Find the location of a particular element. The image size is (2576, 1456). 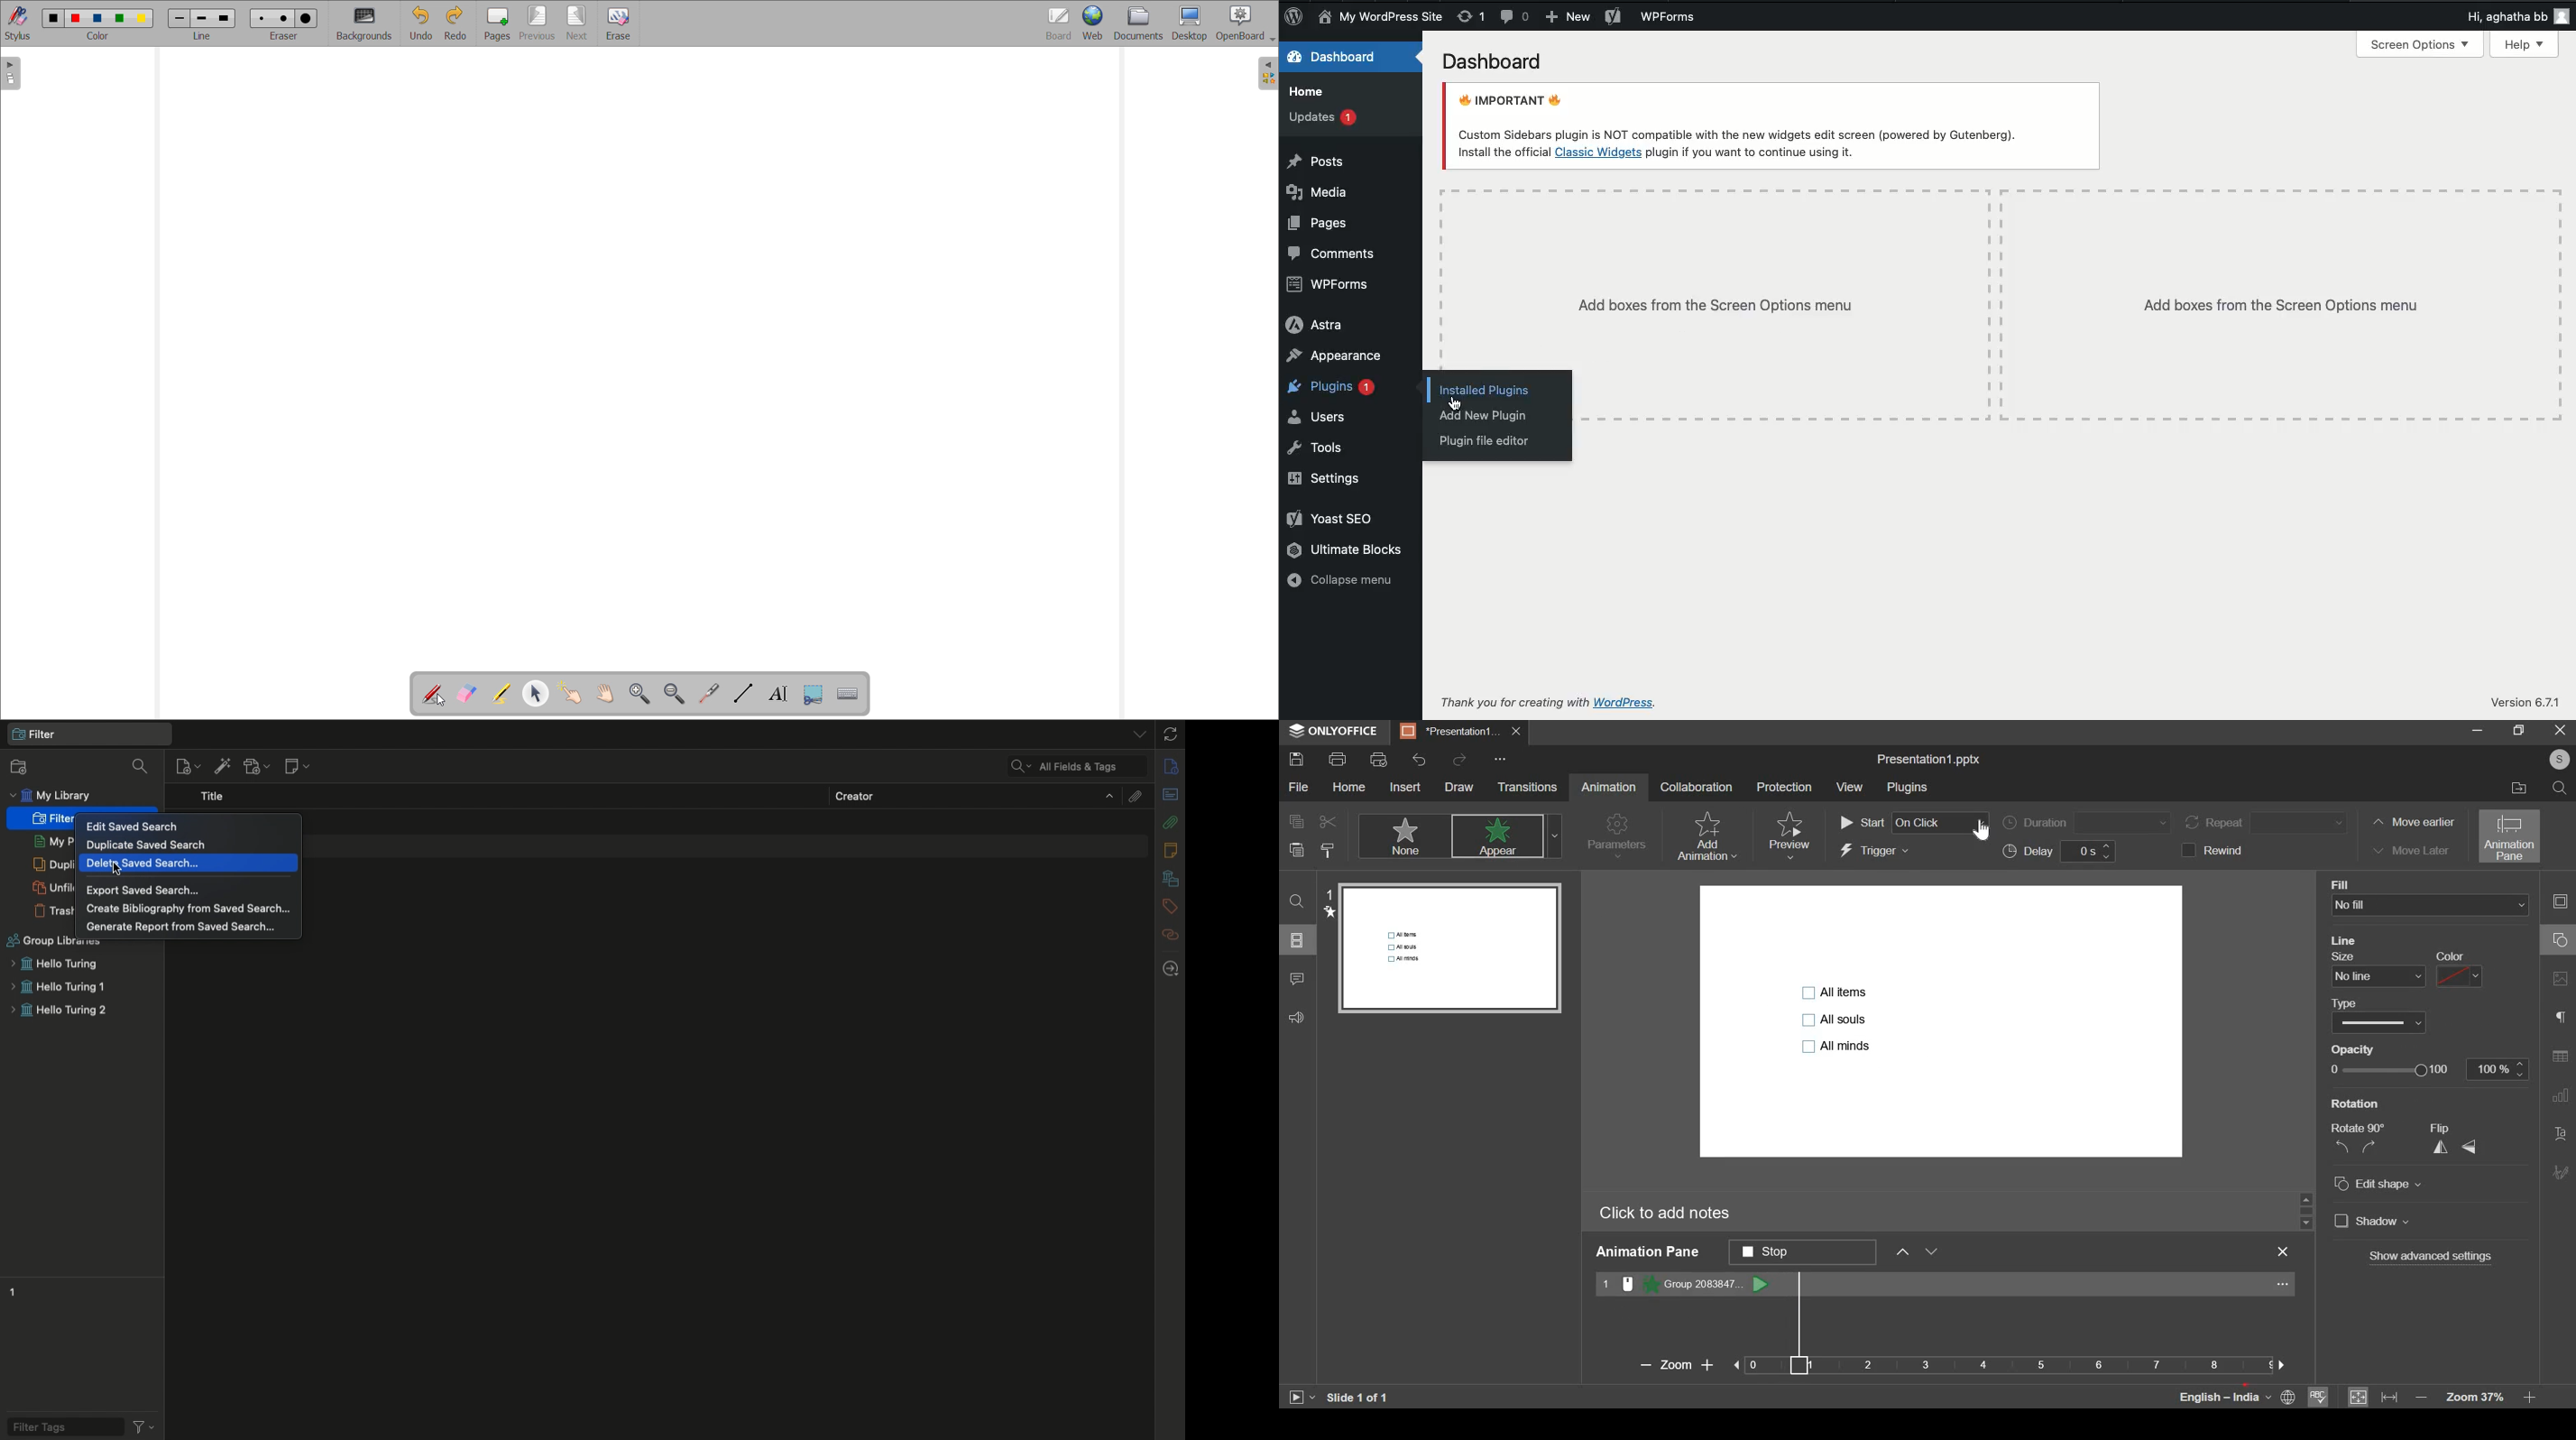

plugin if you want to continue using it. is located at coordinates (1752, 152).